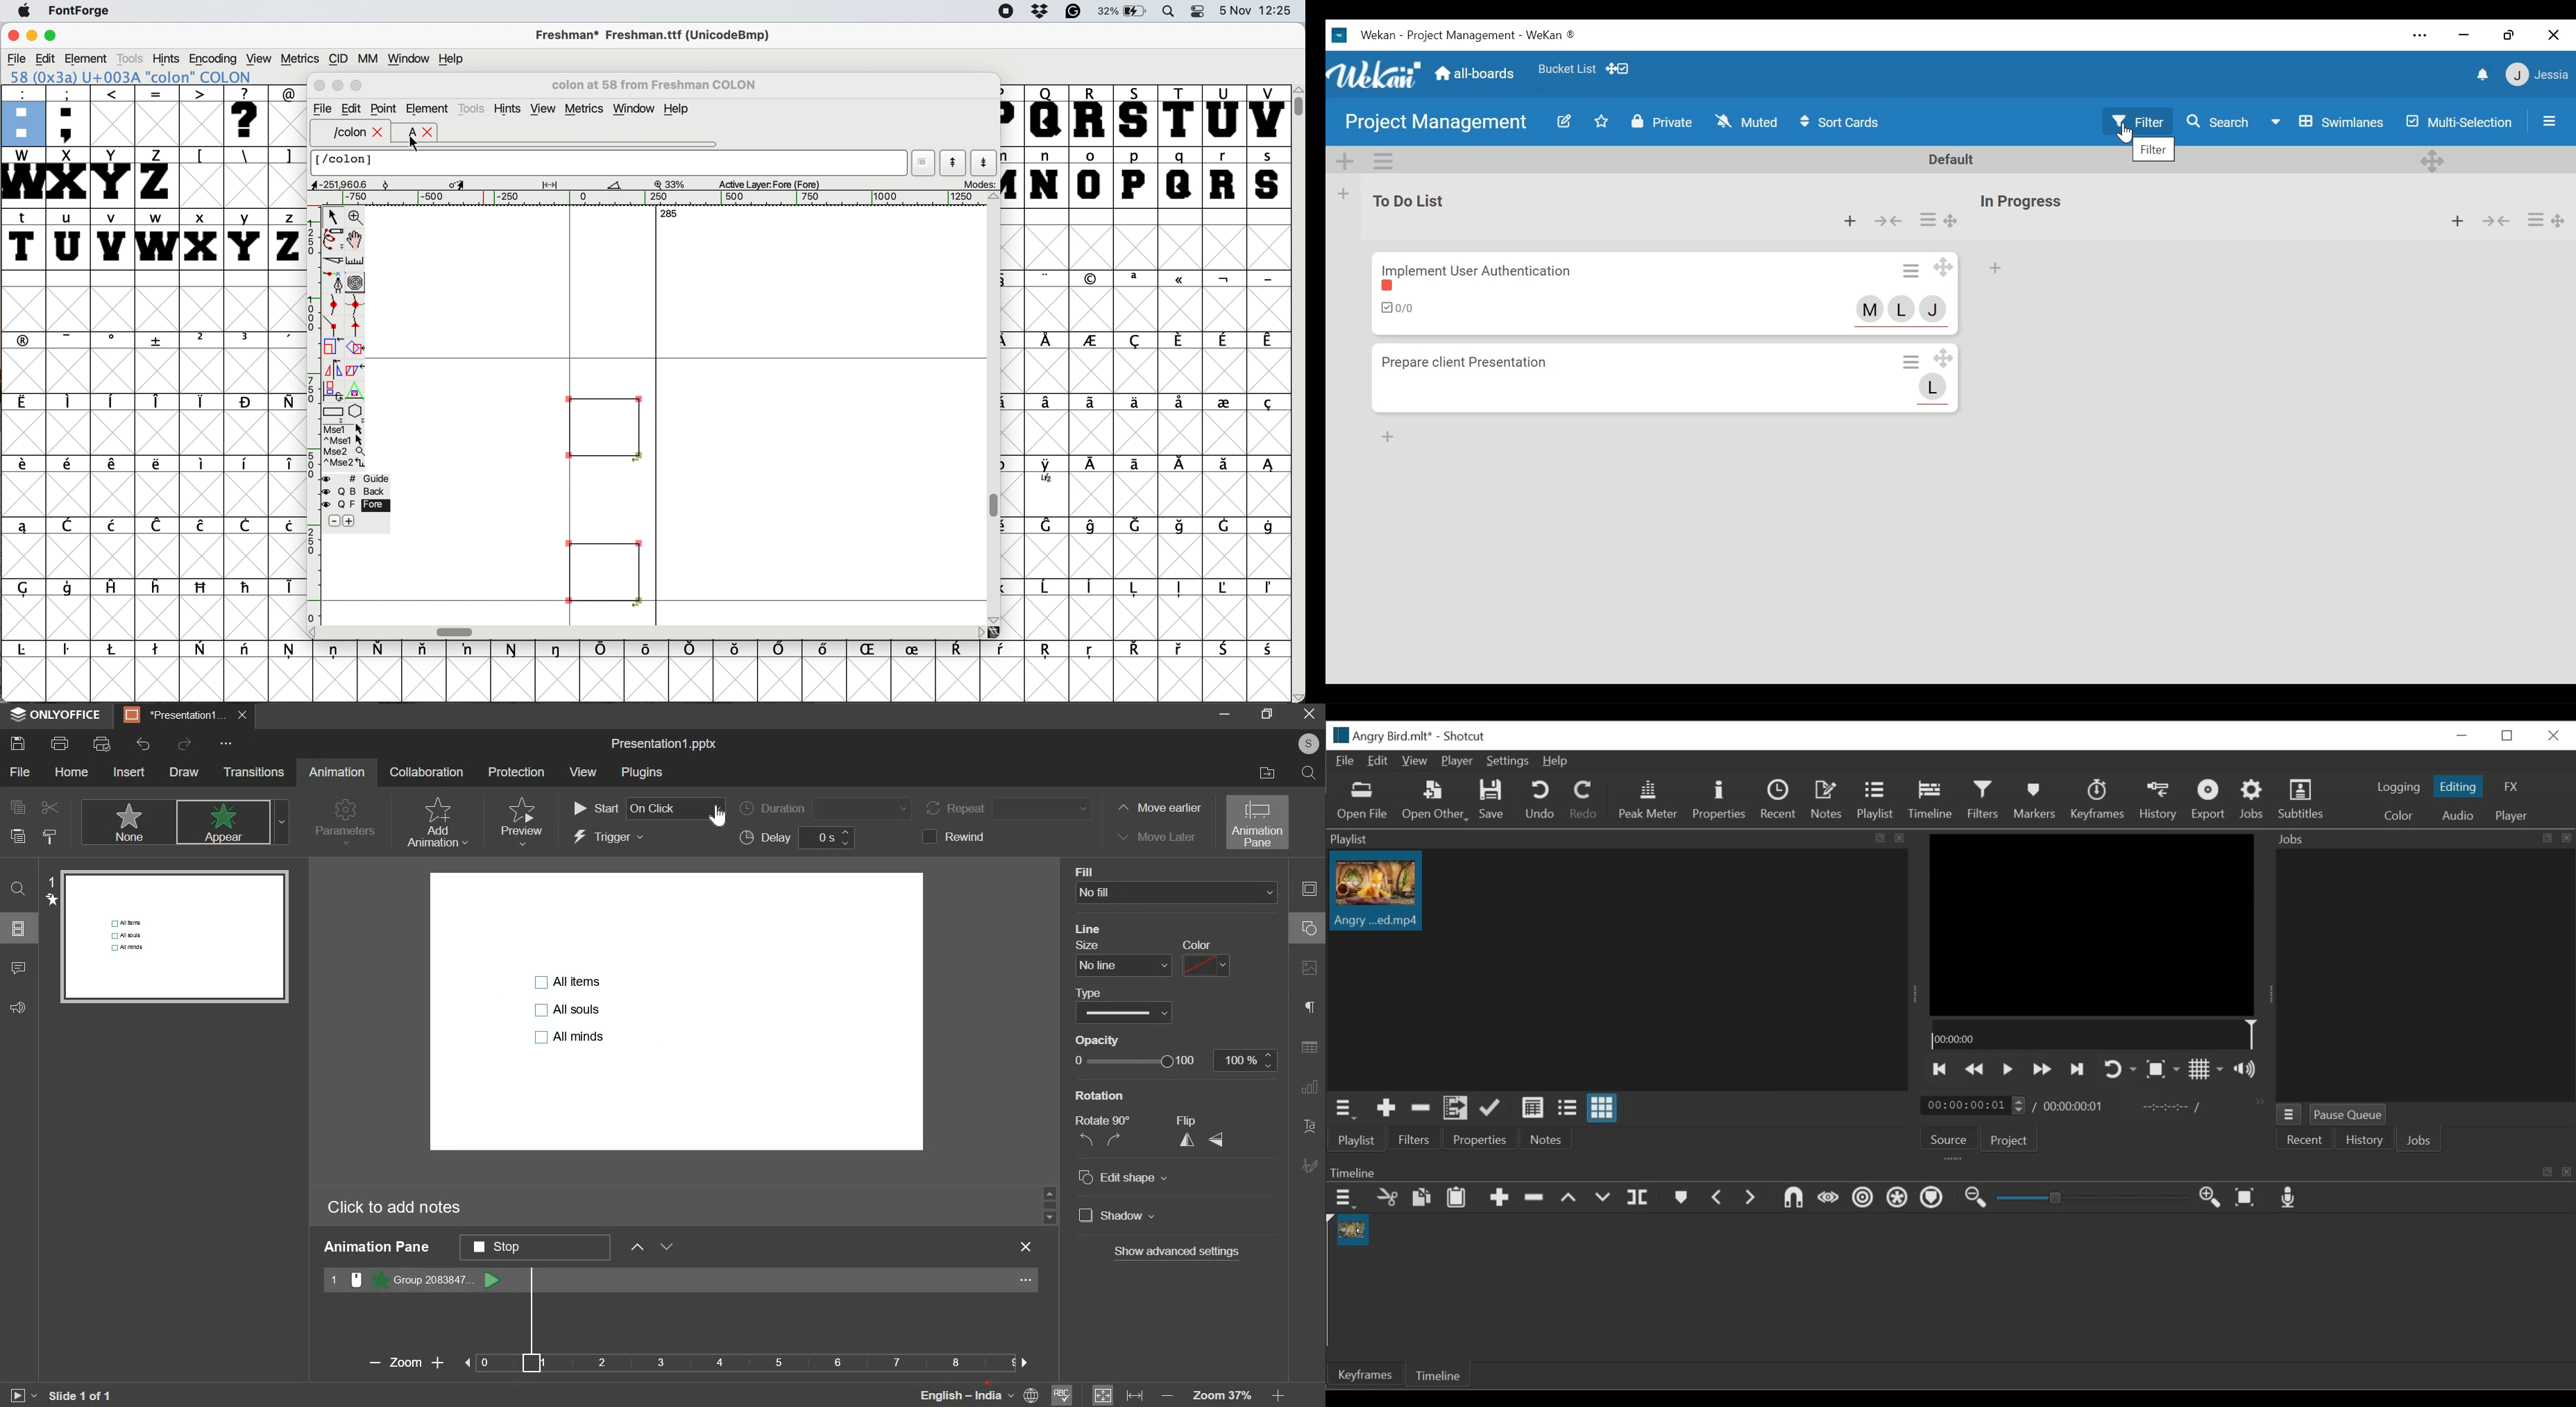 Image resolution: width=2576 pixels, height=1428 pixels. I want to click on logging, so click(2400, 788).